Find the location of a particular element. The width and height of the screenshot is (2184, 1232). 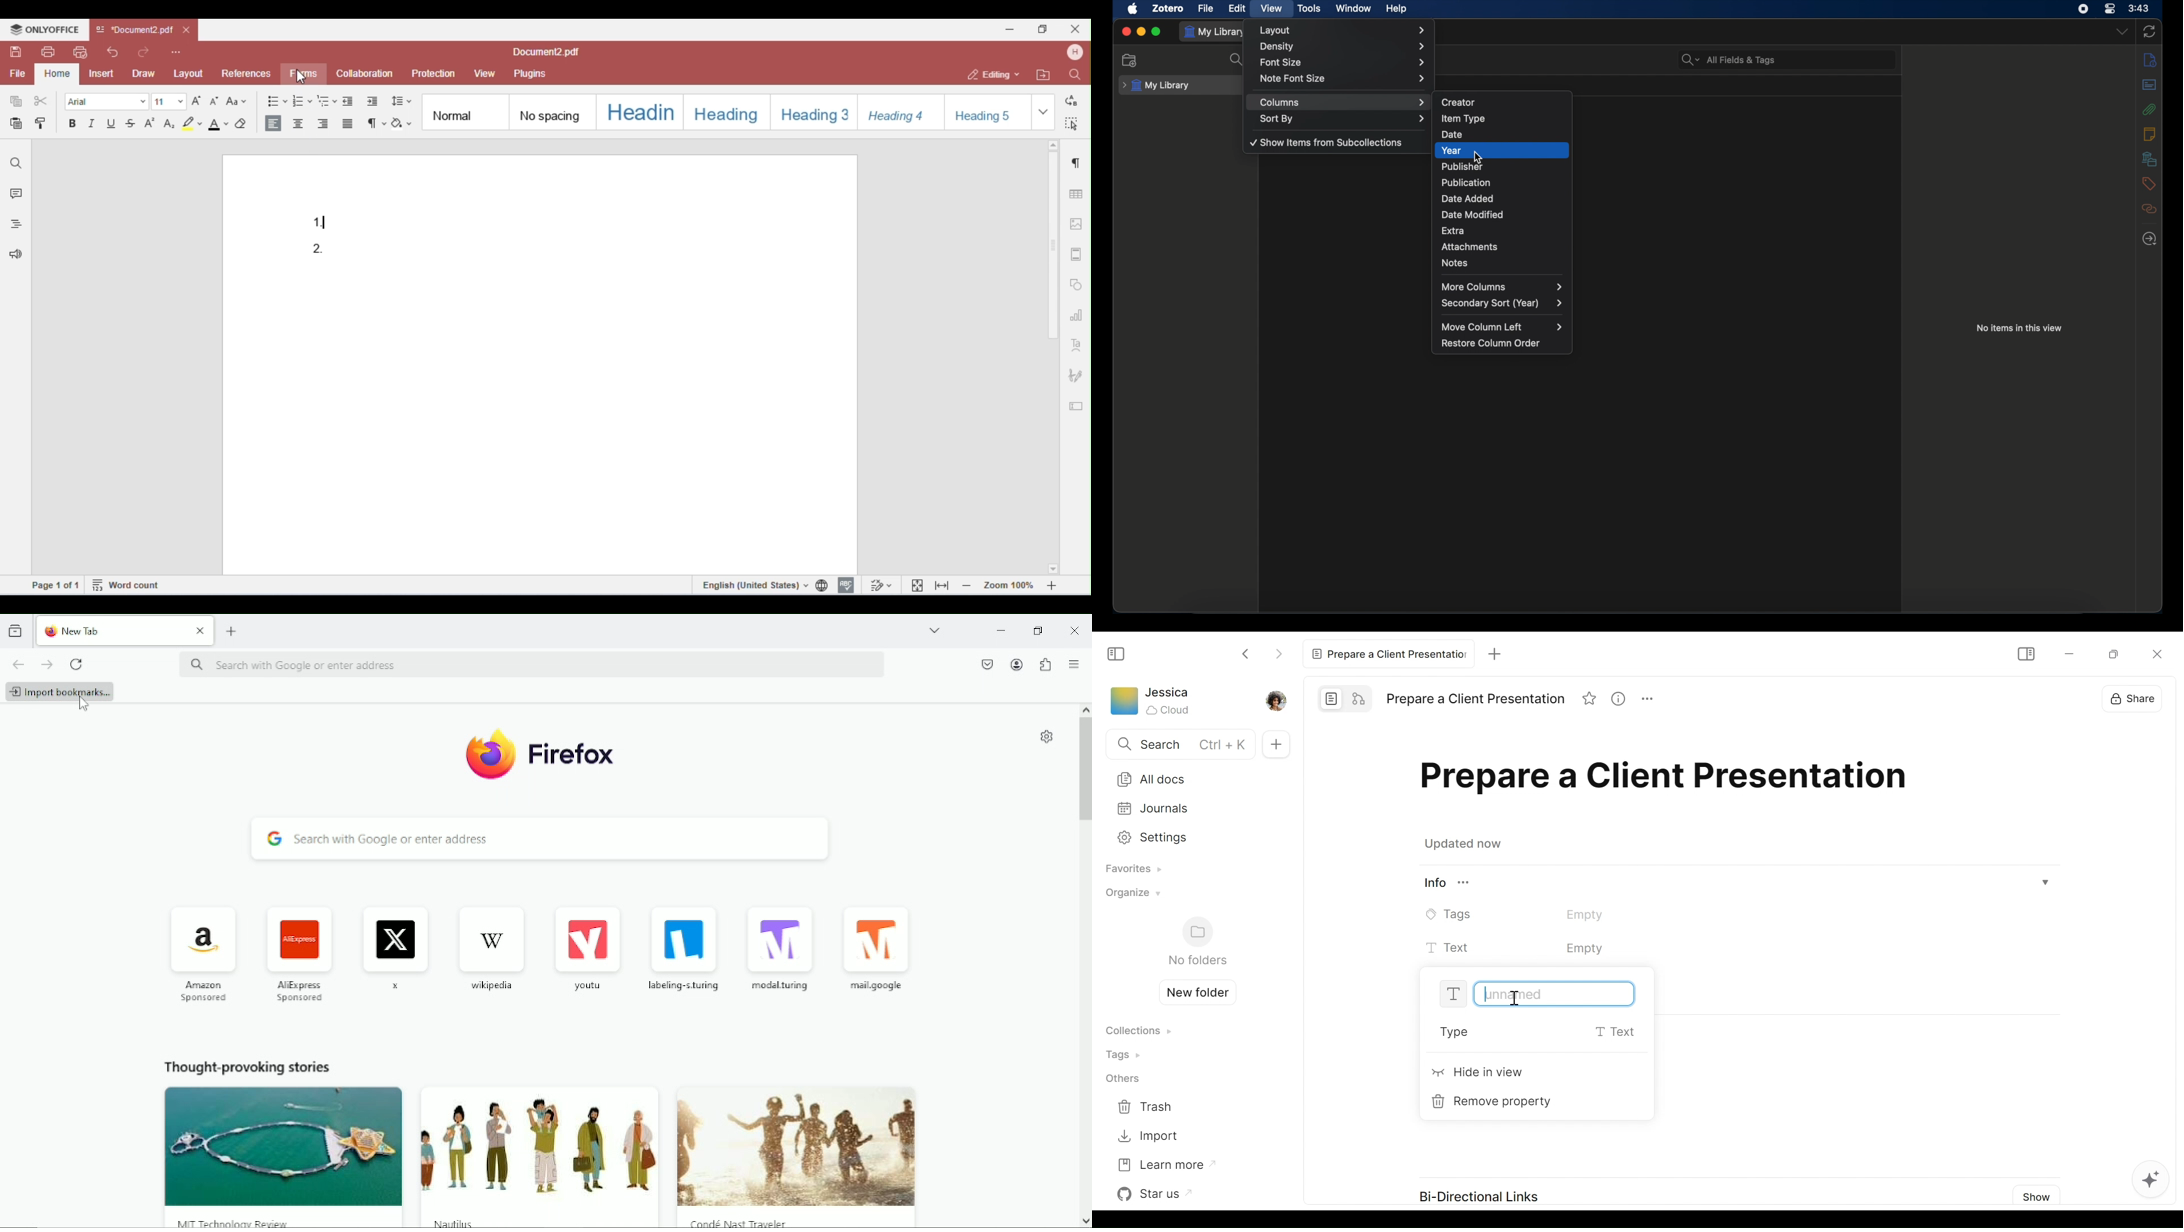

abstract is located at coordinates (2150, 85).